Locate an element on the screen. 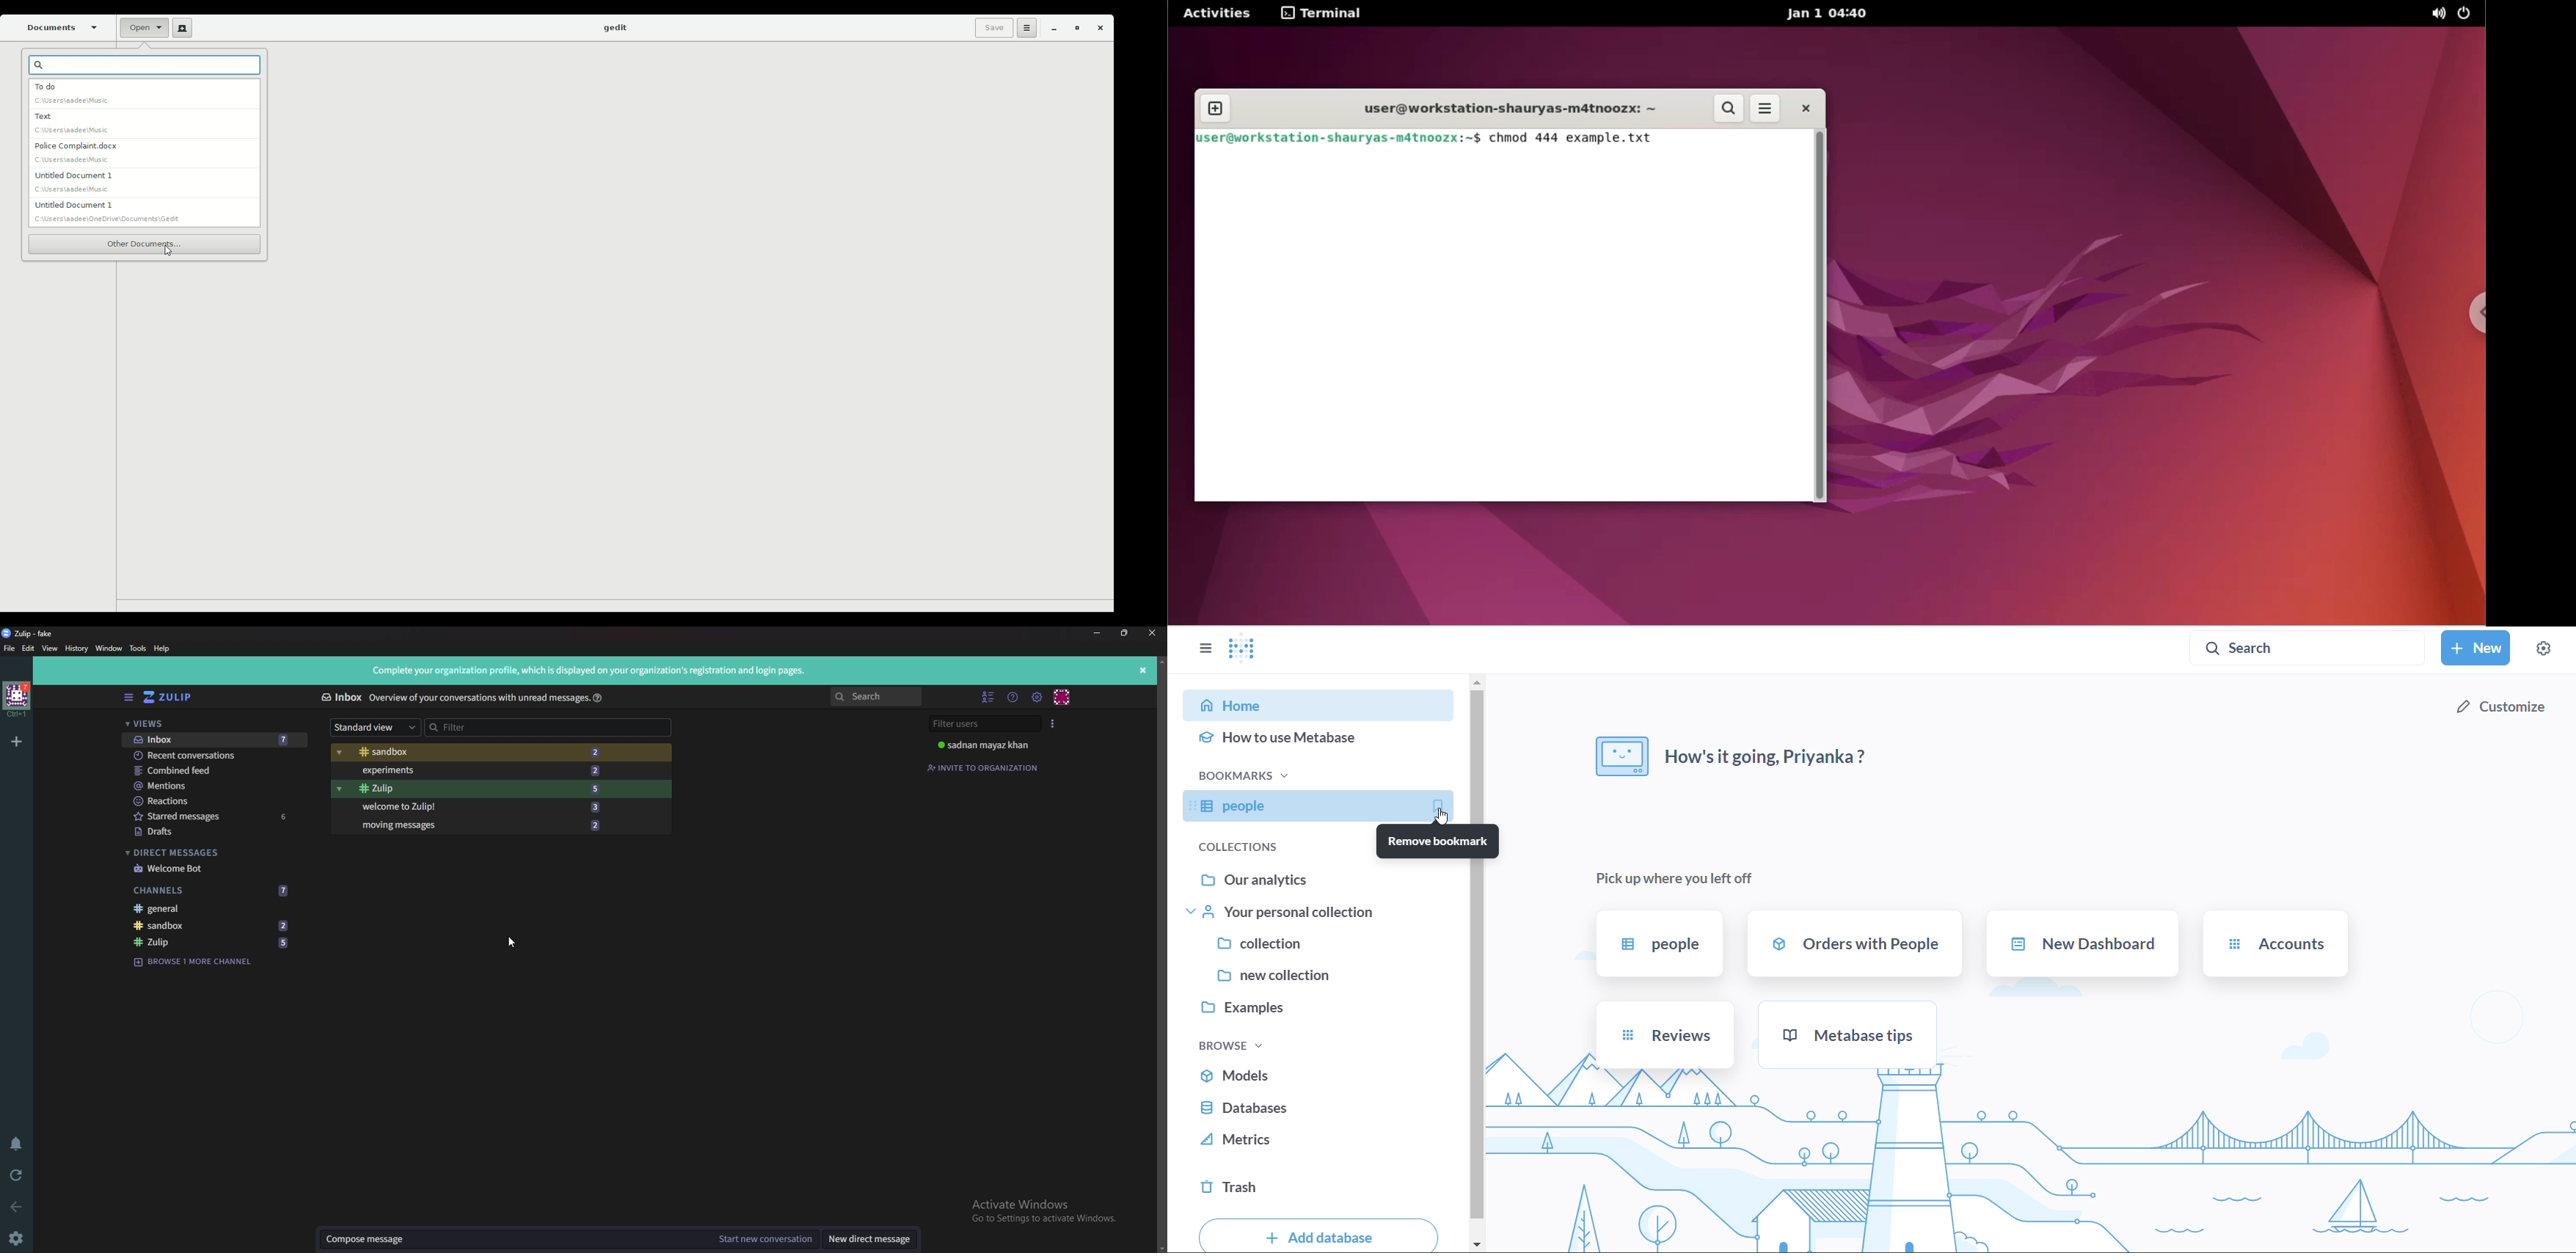 This screenshot has height=1260, width=2576. new direct message is located at coordinates (869, 1240).